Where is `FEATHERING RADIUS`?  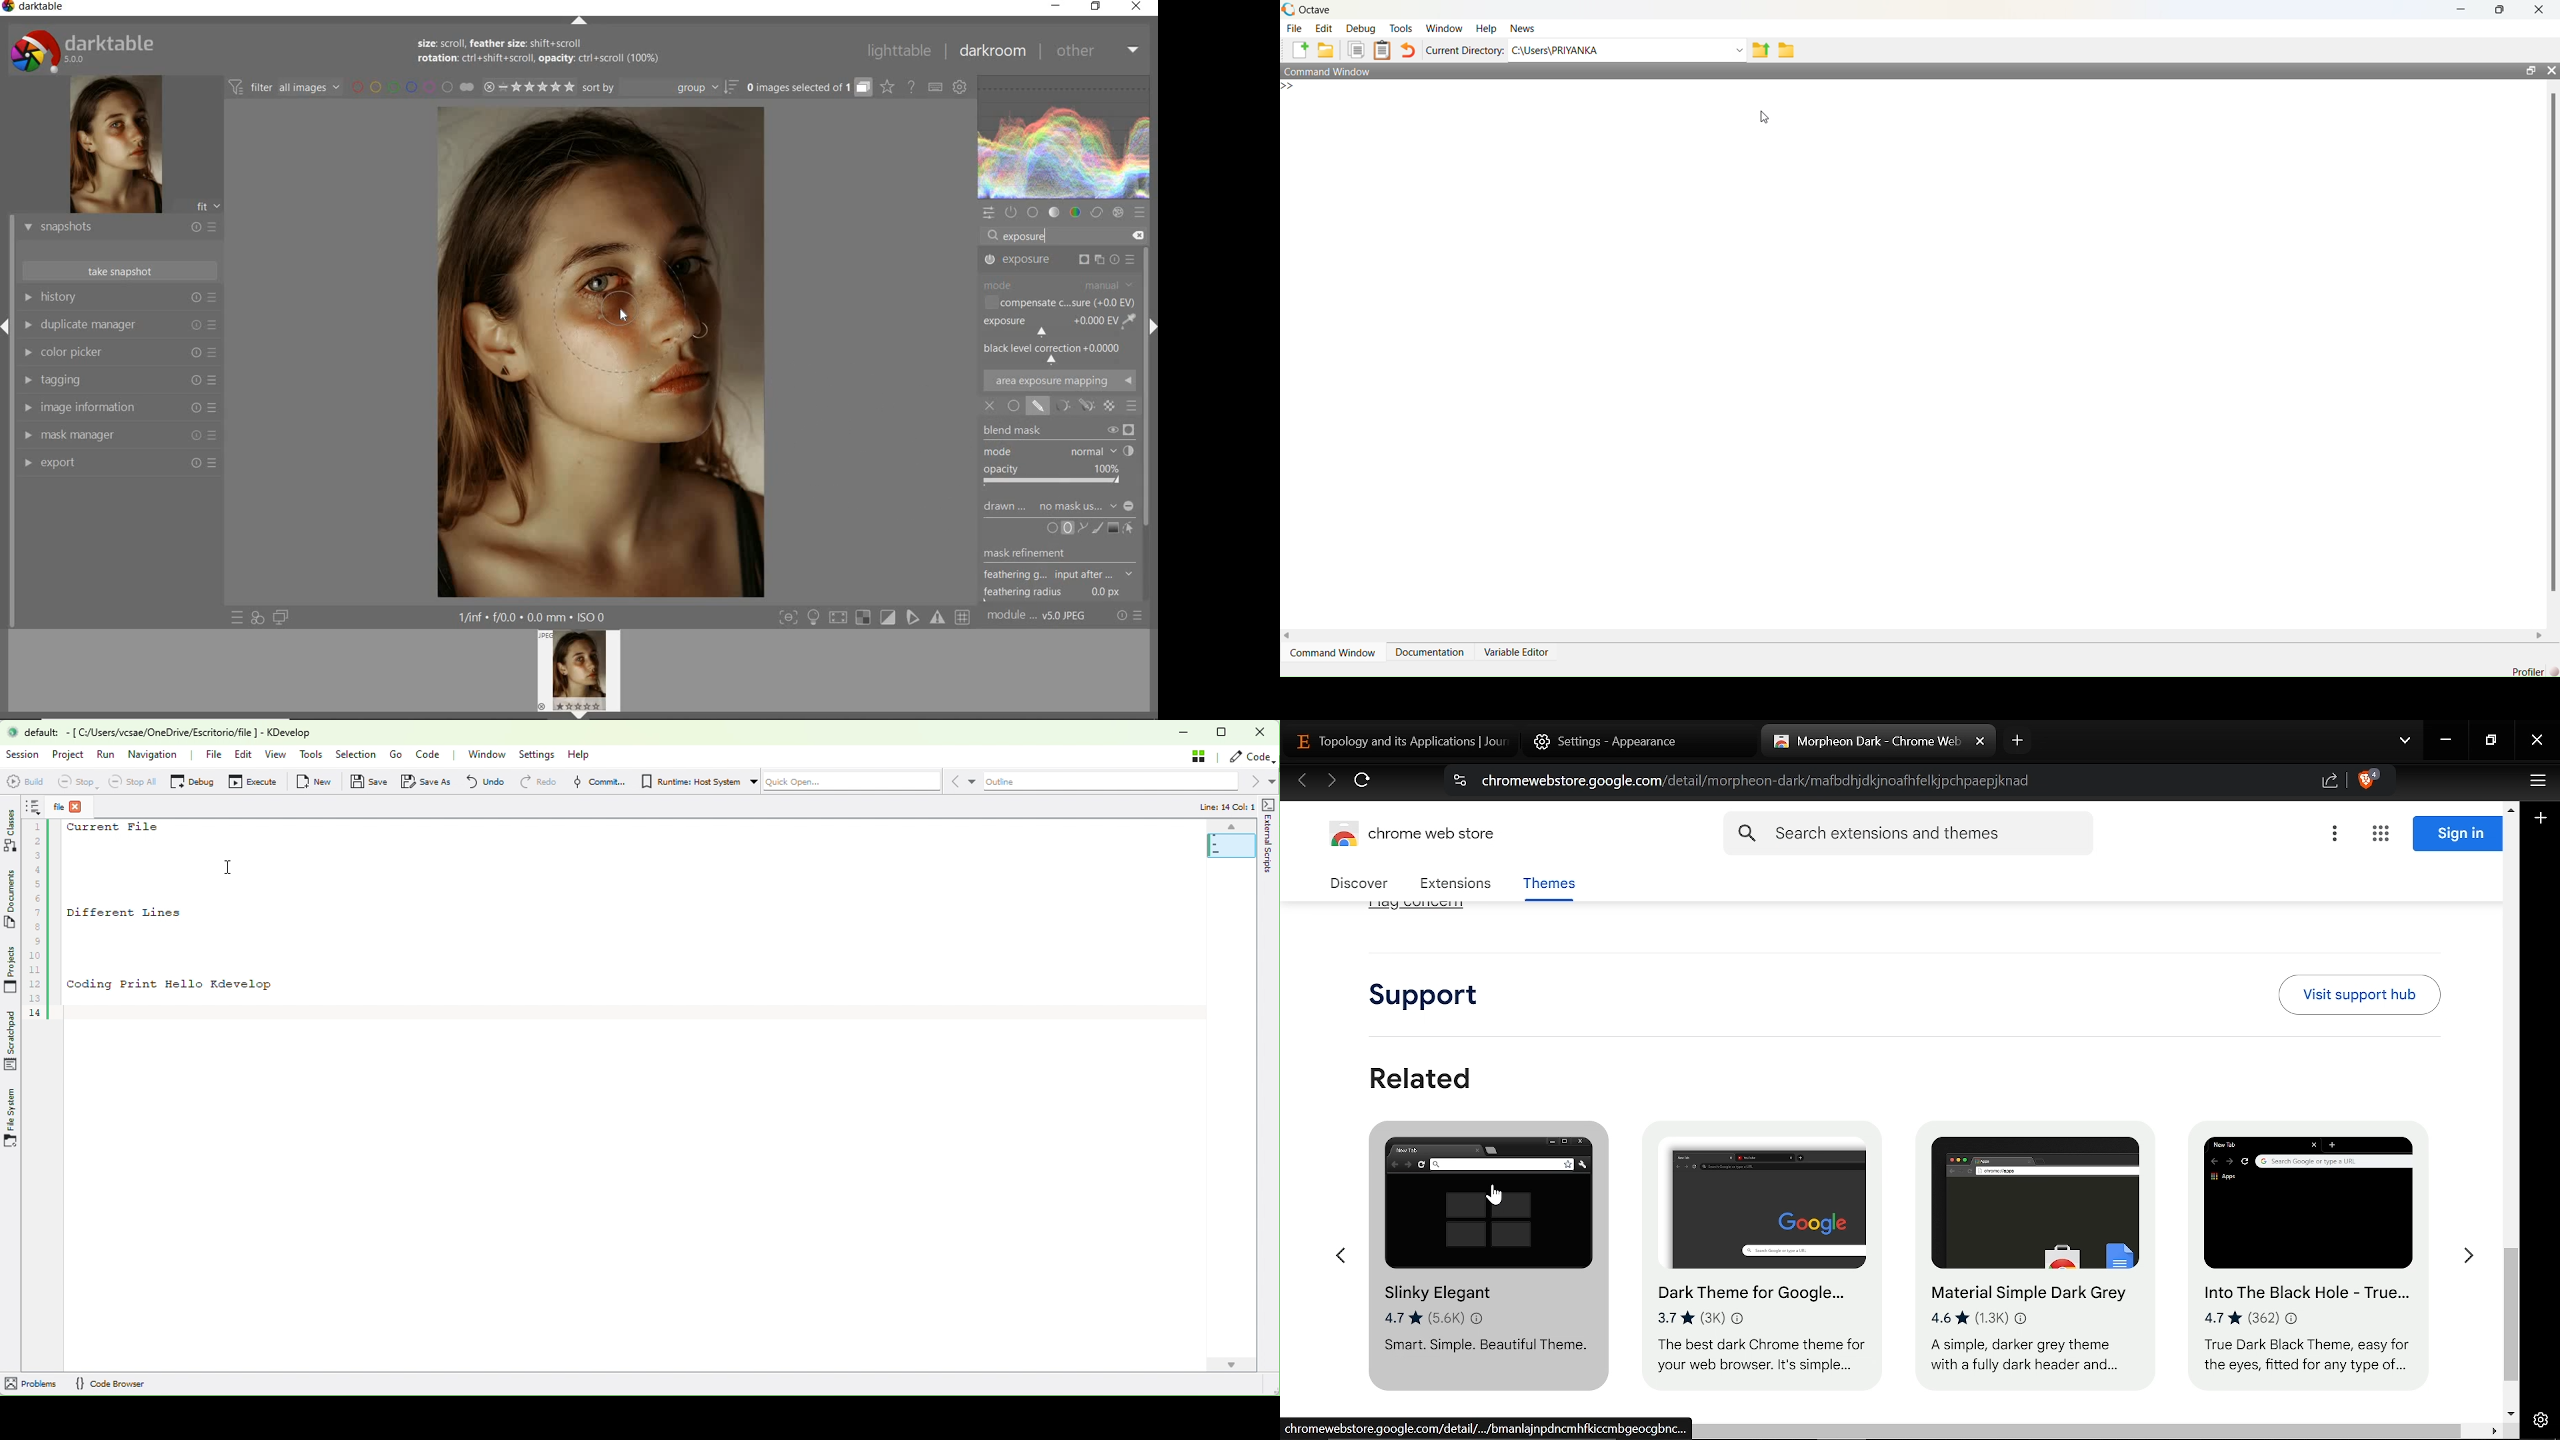 FEATHERING RADIUS is located at coordinates (1057, 592).